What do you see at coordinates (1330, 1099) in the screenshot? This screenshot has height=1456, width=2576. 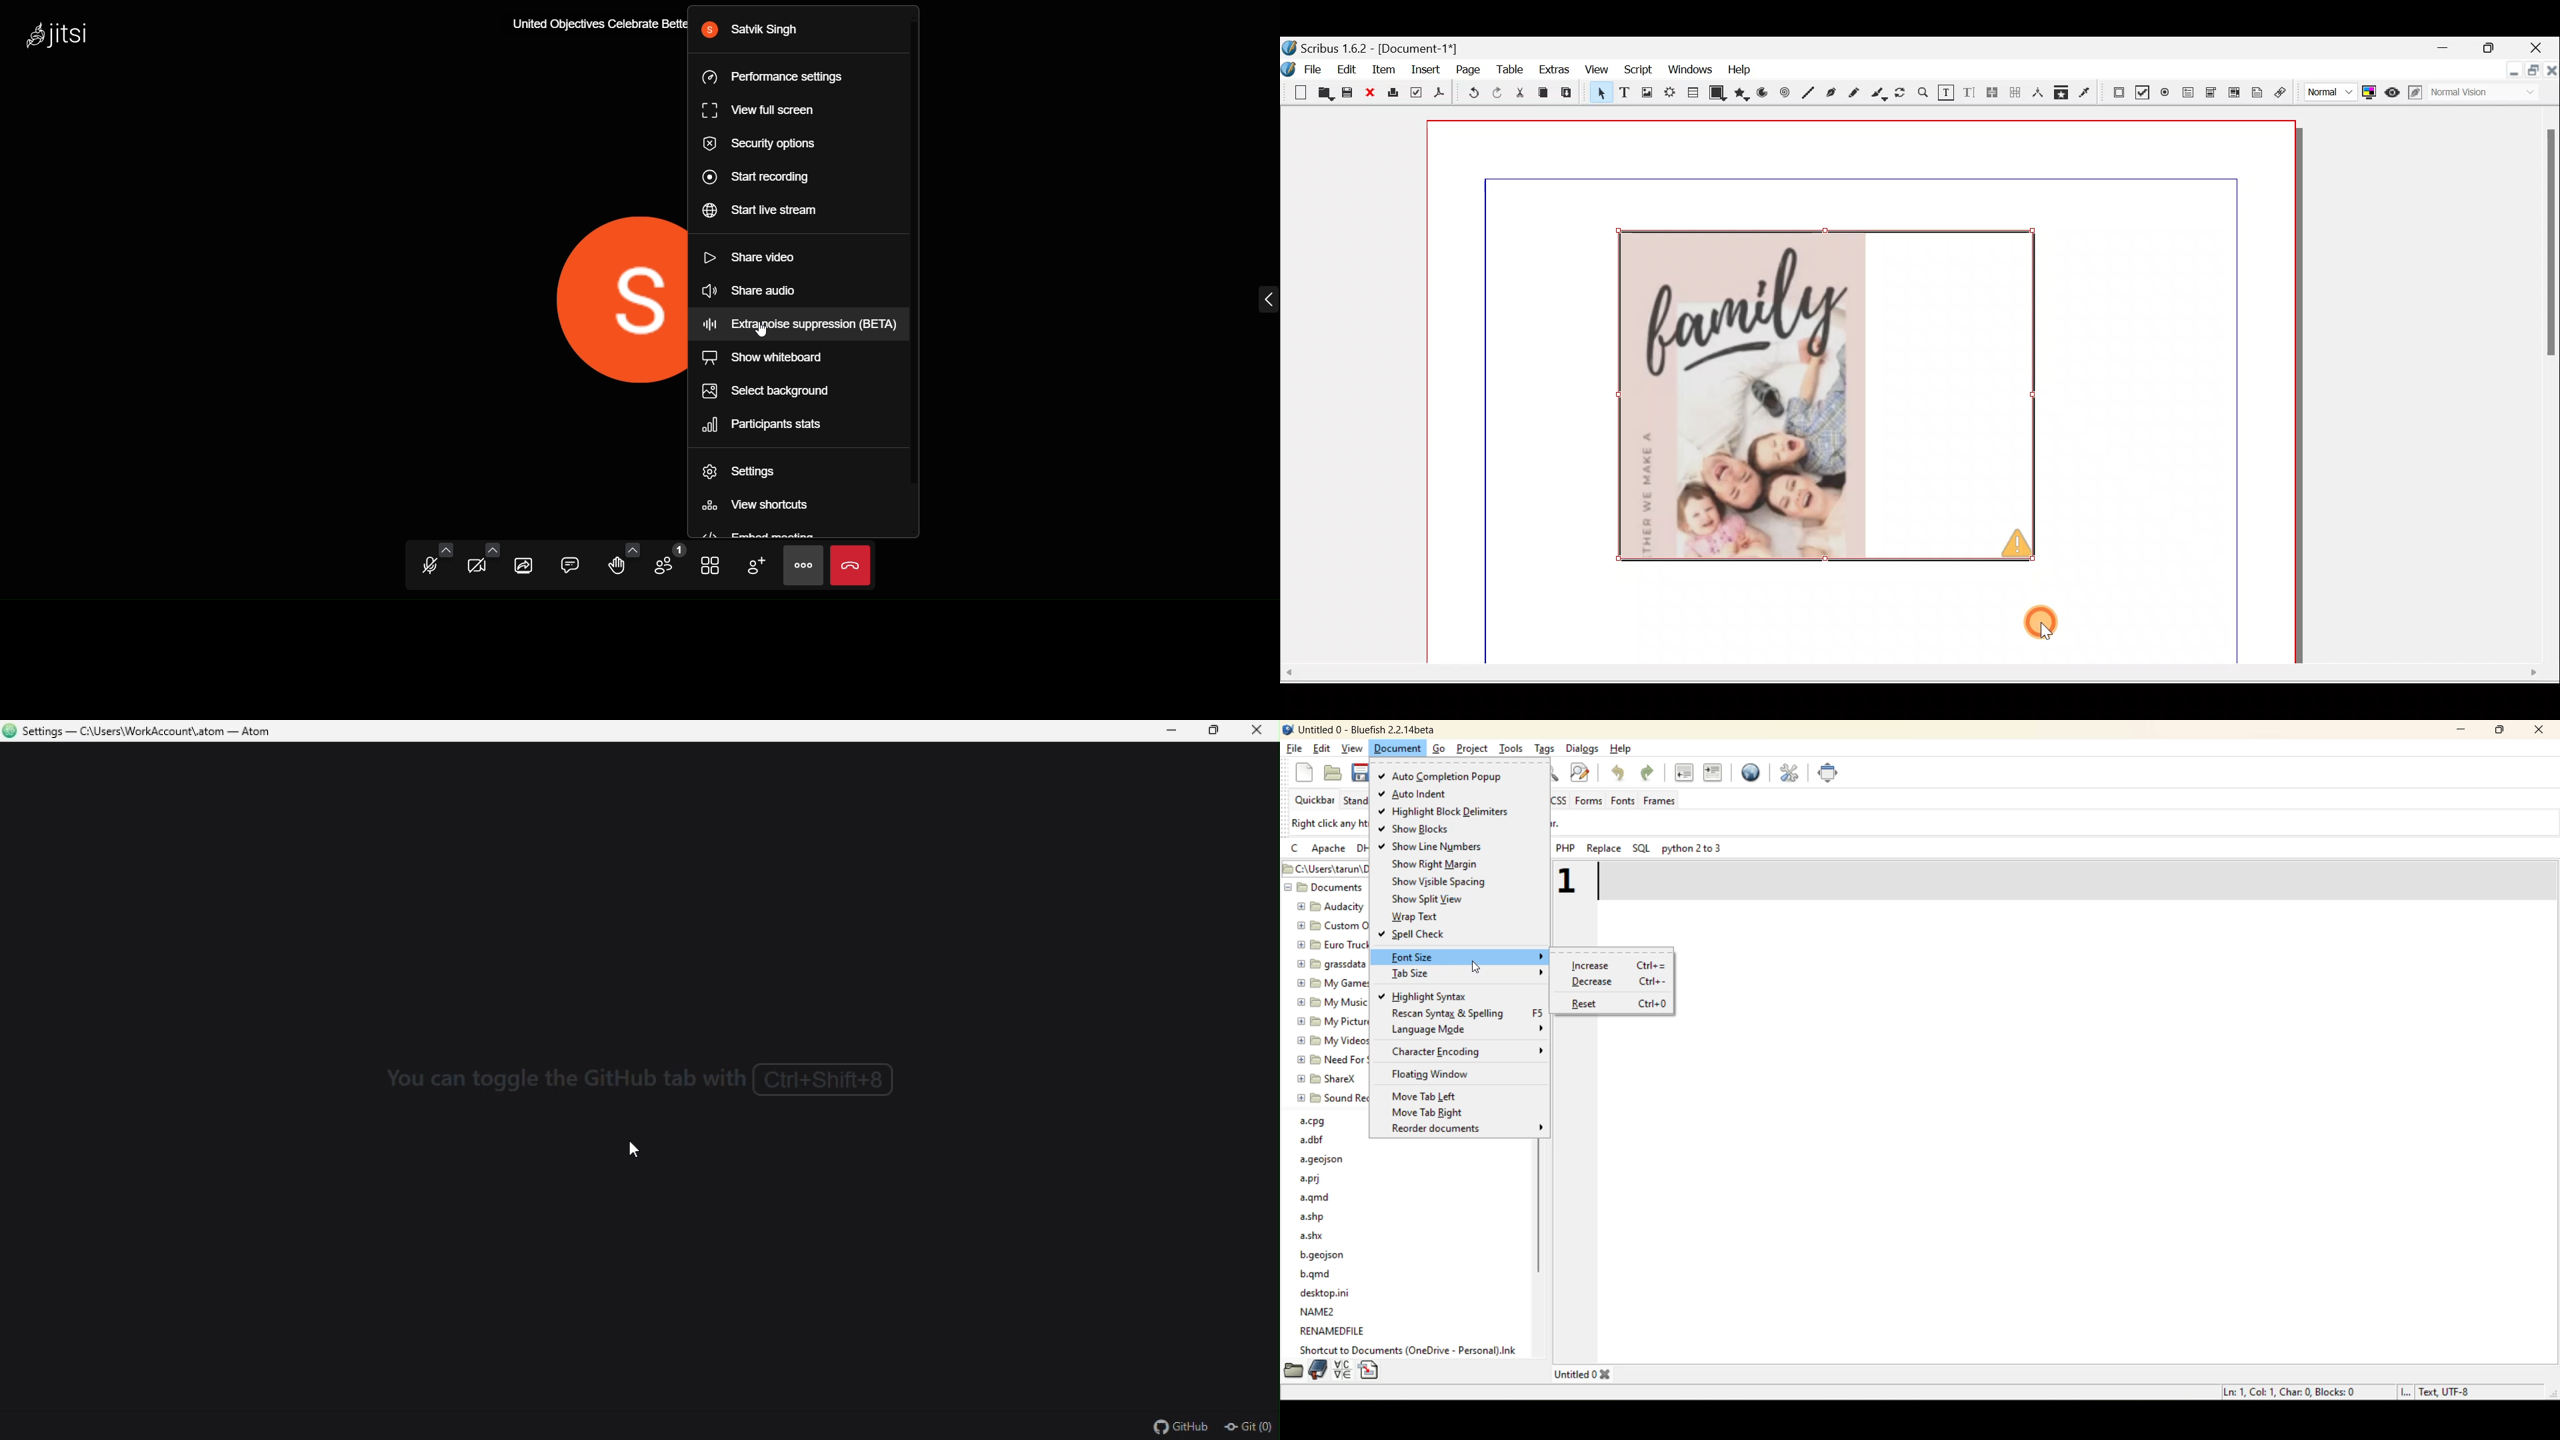 I see `sound recordings` at bounding box center [1330, 1099].